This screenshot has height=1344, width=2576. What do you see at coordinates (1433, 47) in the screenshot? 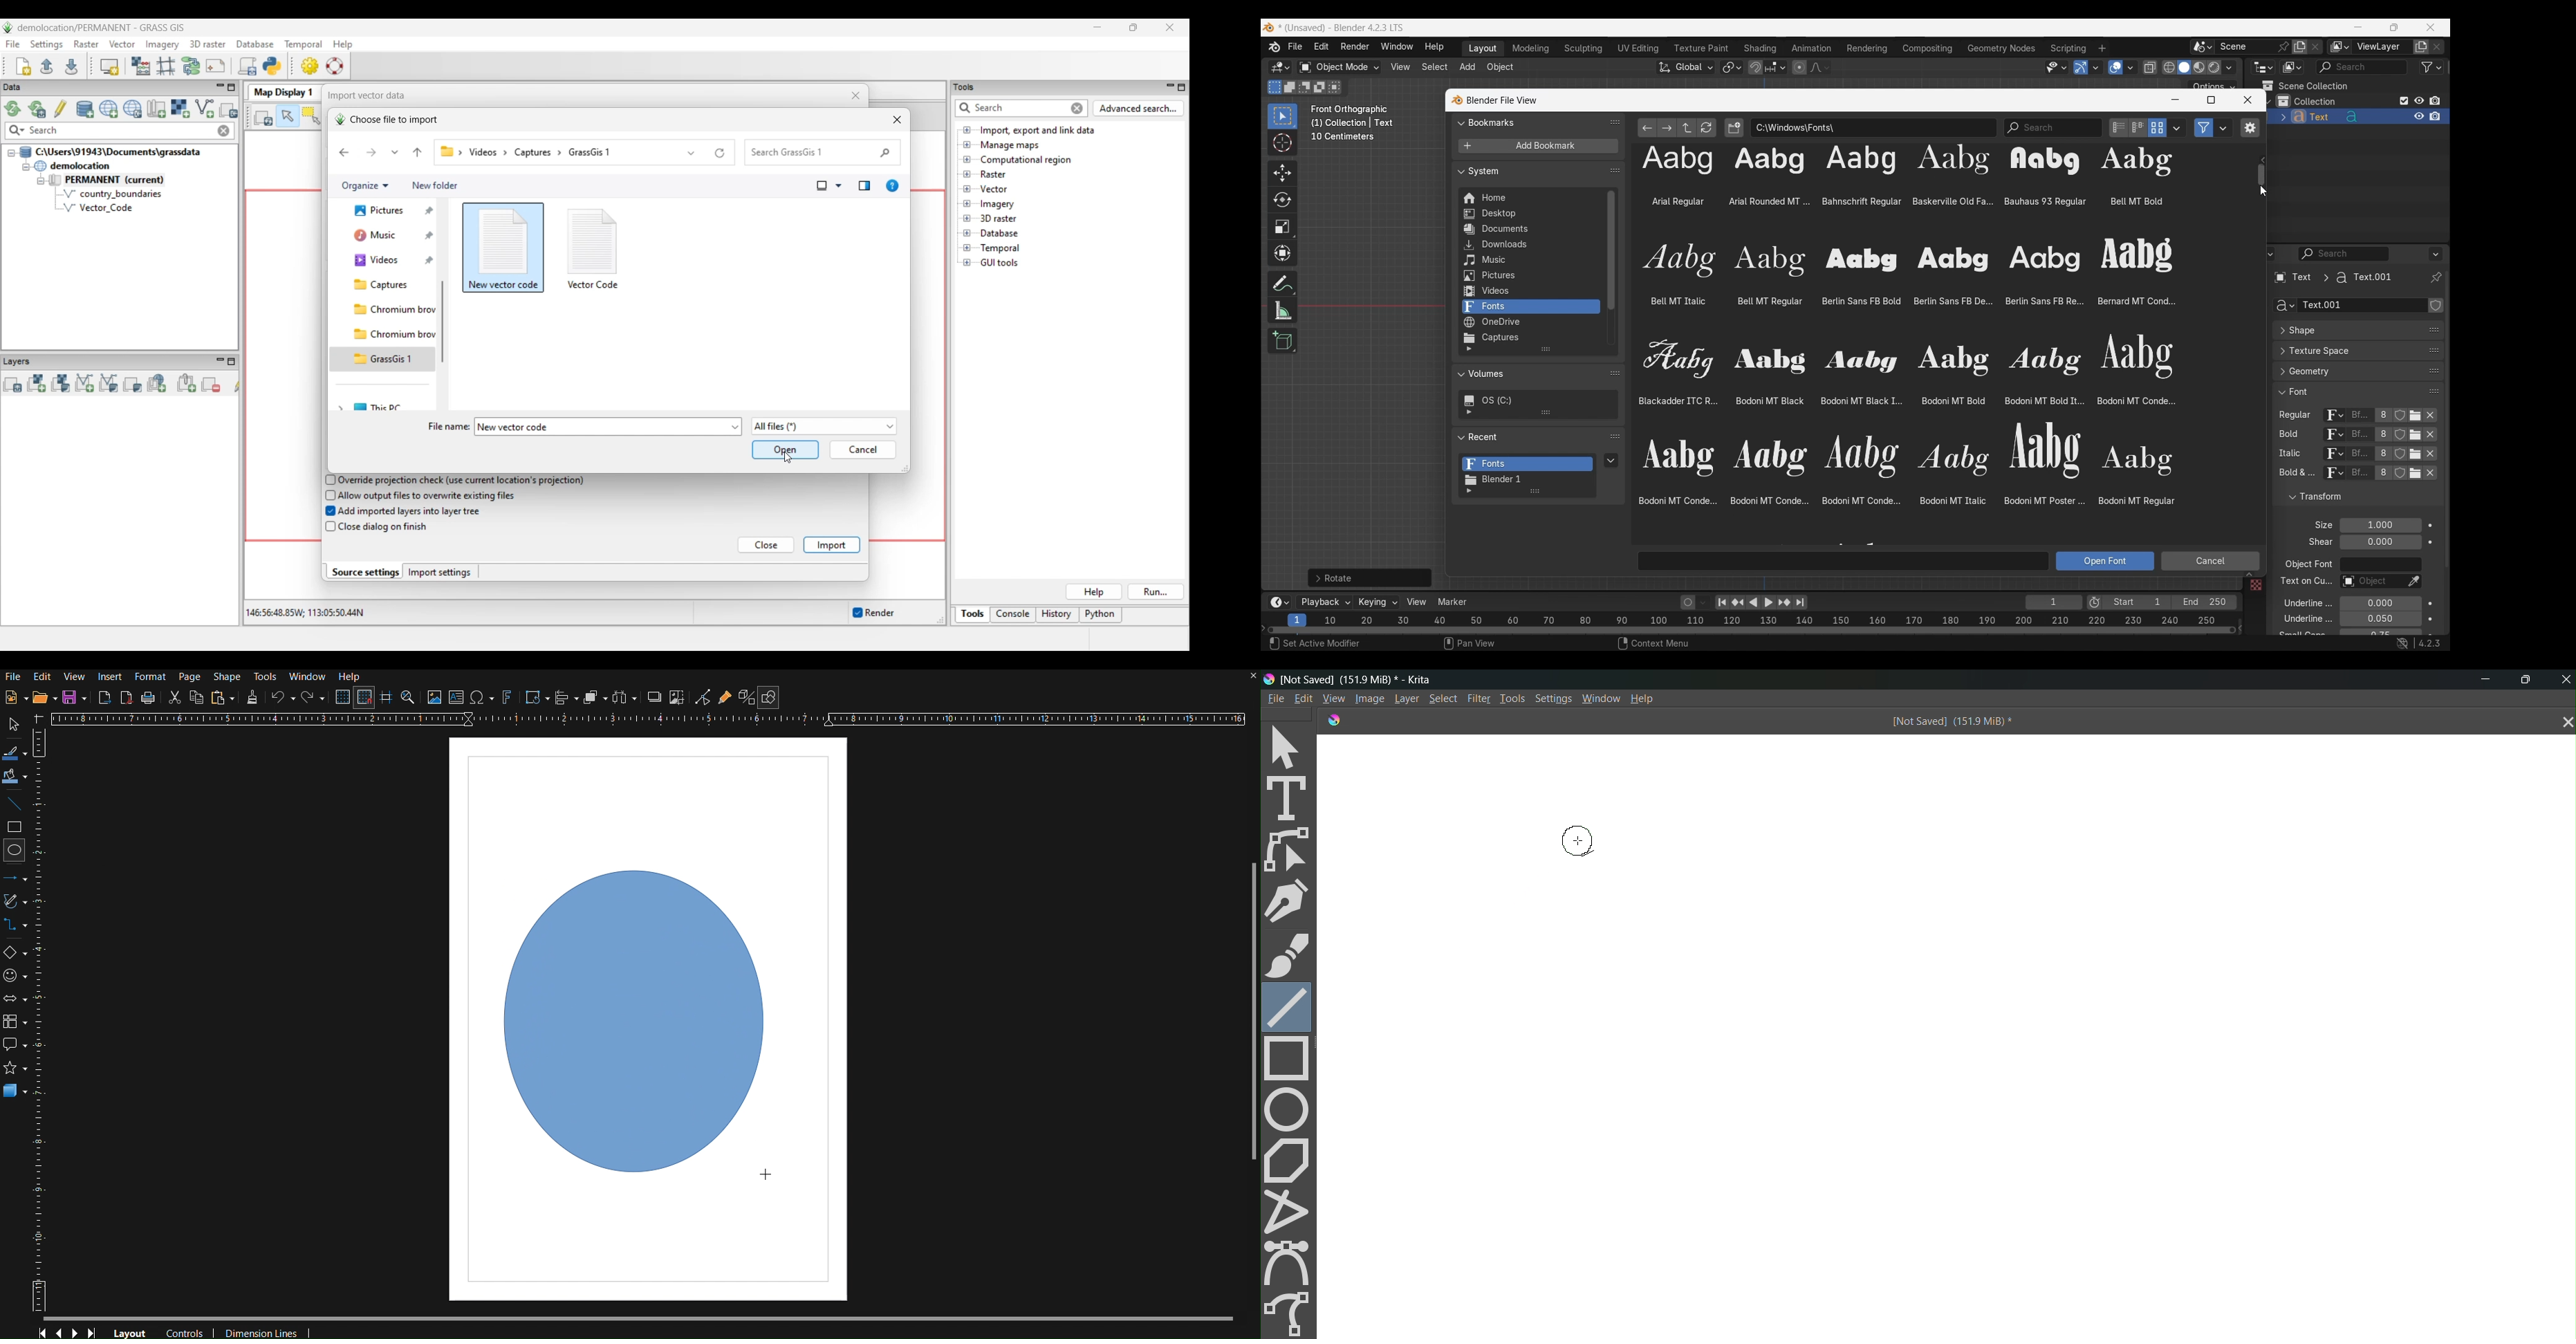
I see `Help menu` at bounding box center [1433, 47].